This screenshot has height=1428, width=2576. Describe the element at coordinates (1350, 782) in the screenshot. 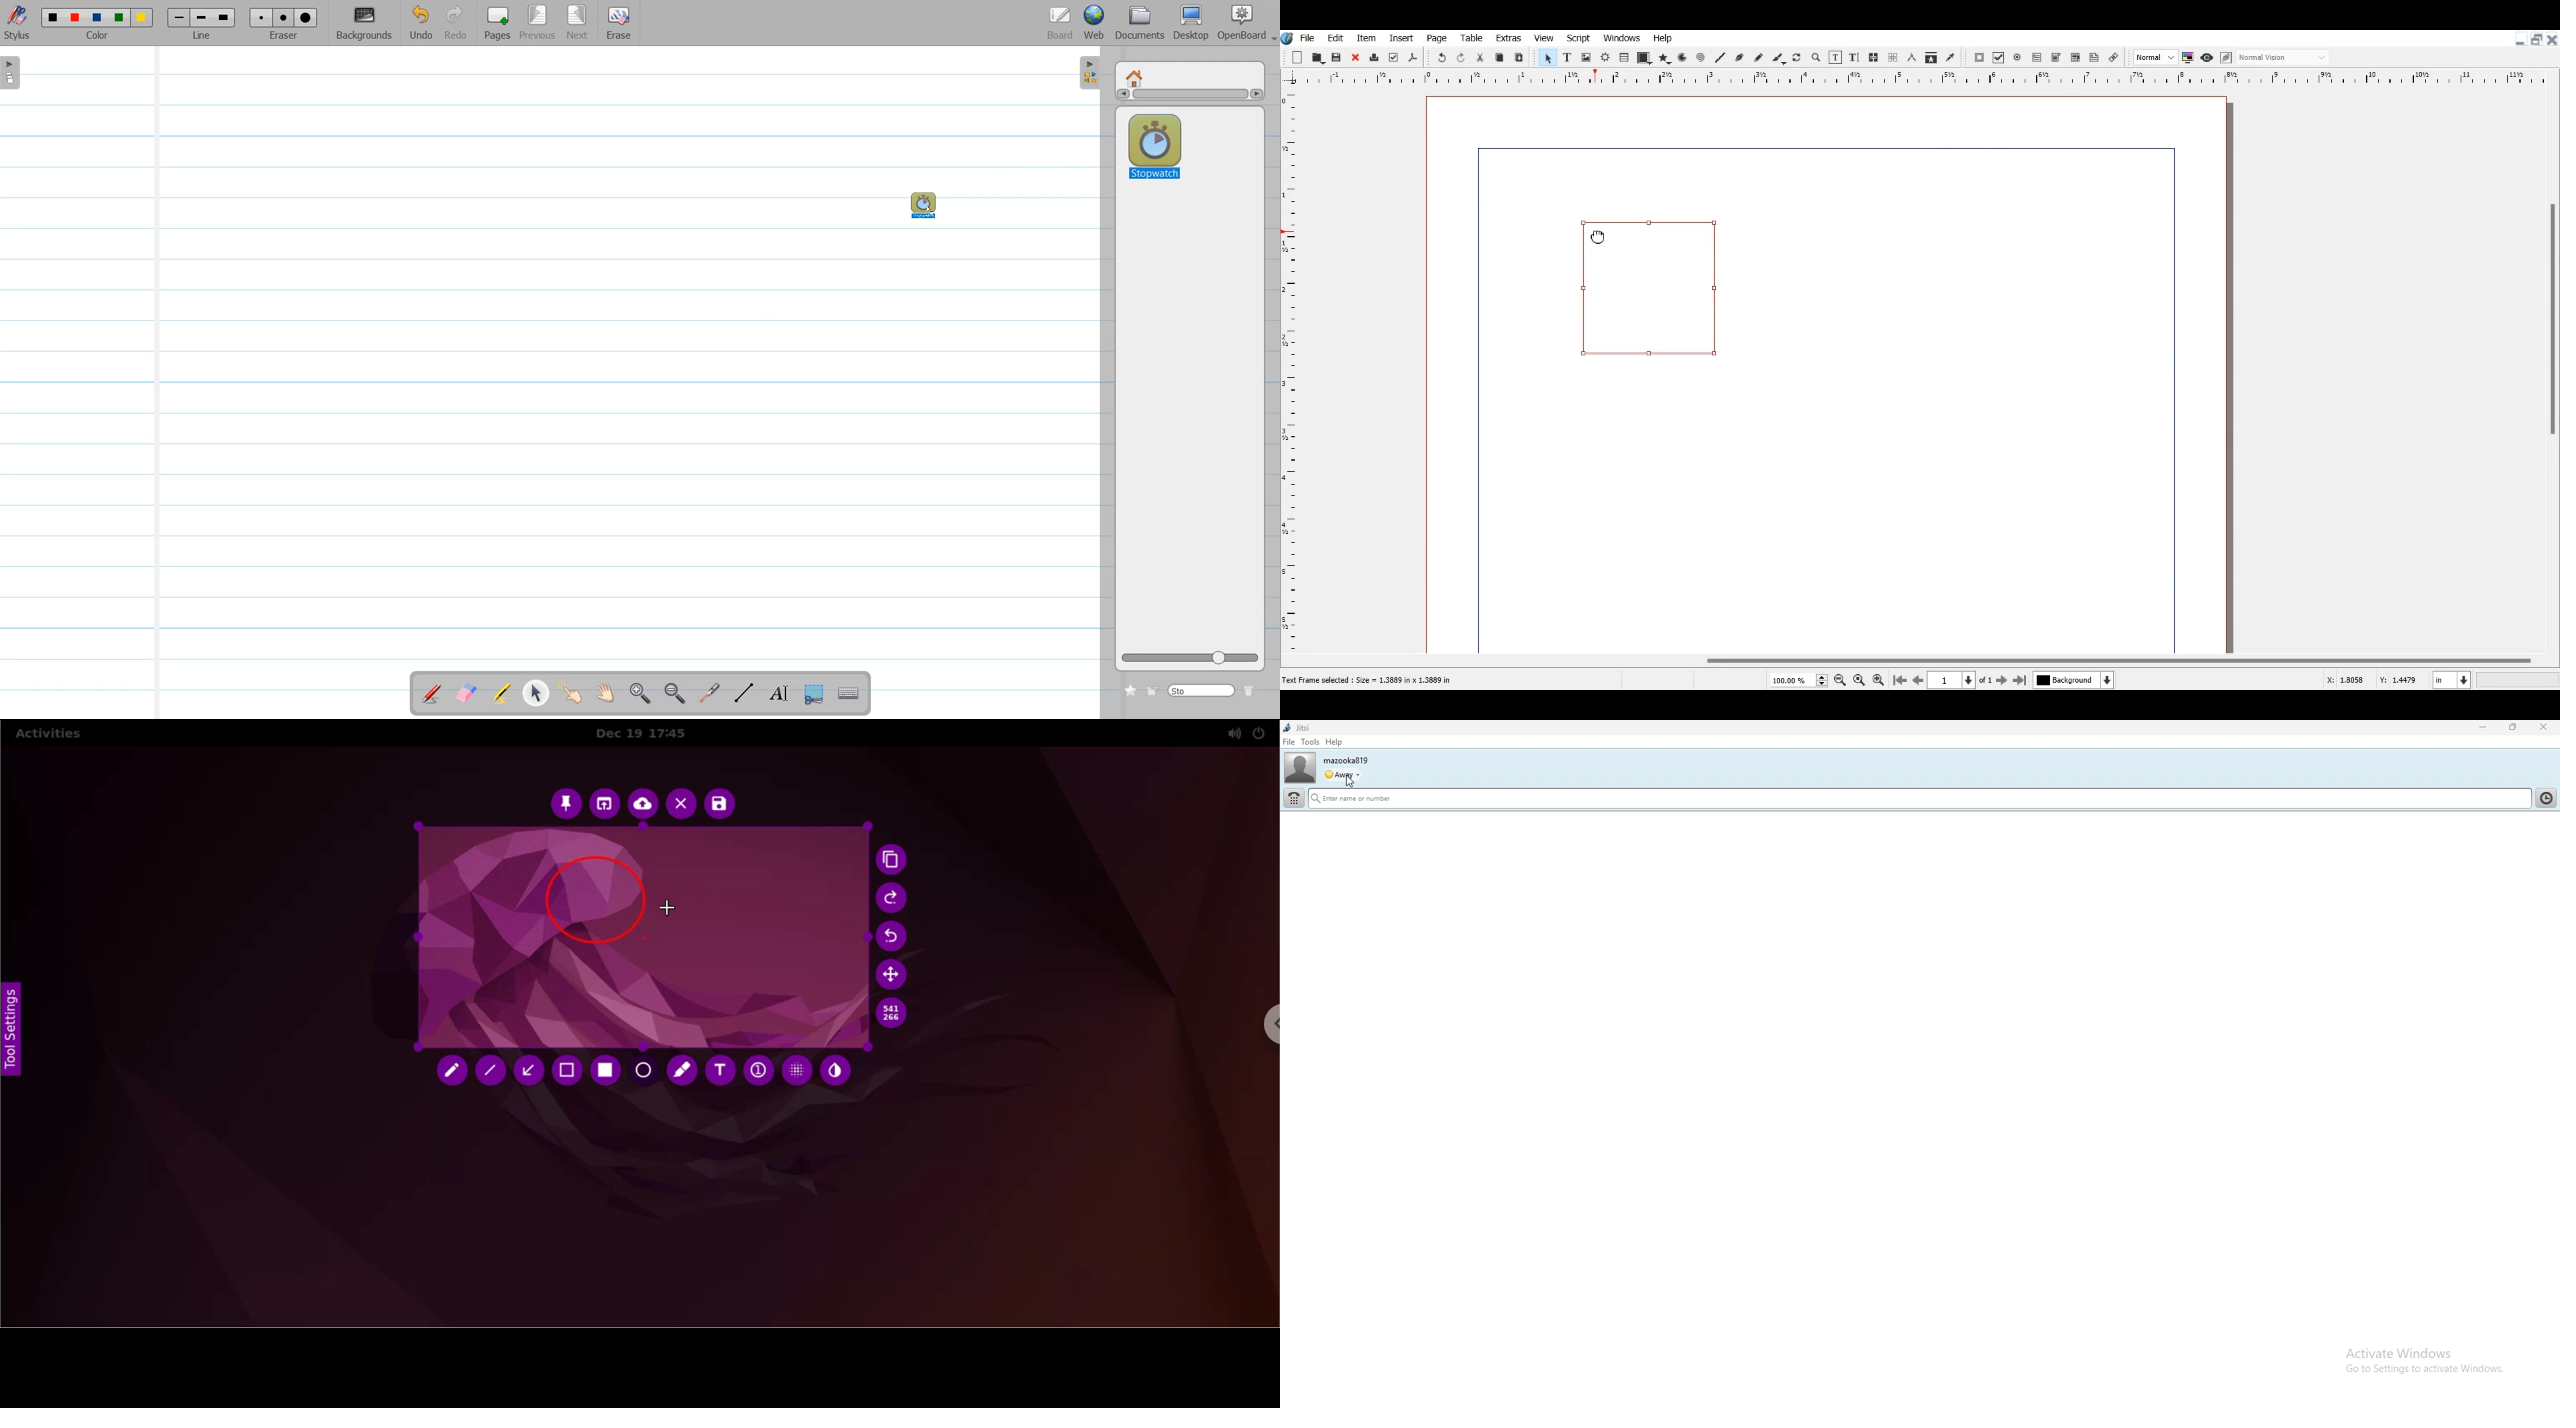

I see `cursor` at that location.